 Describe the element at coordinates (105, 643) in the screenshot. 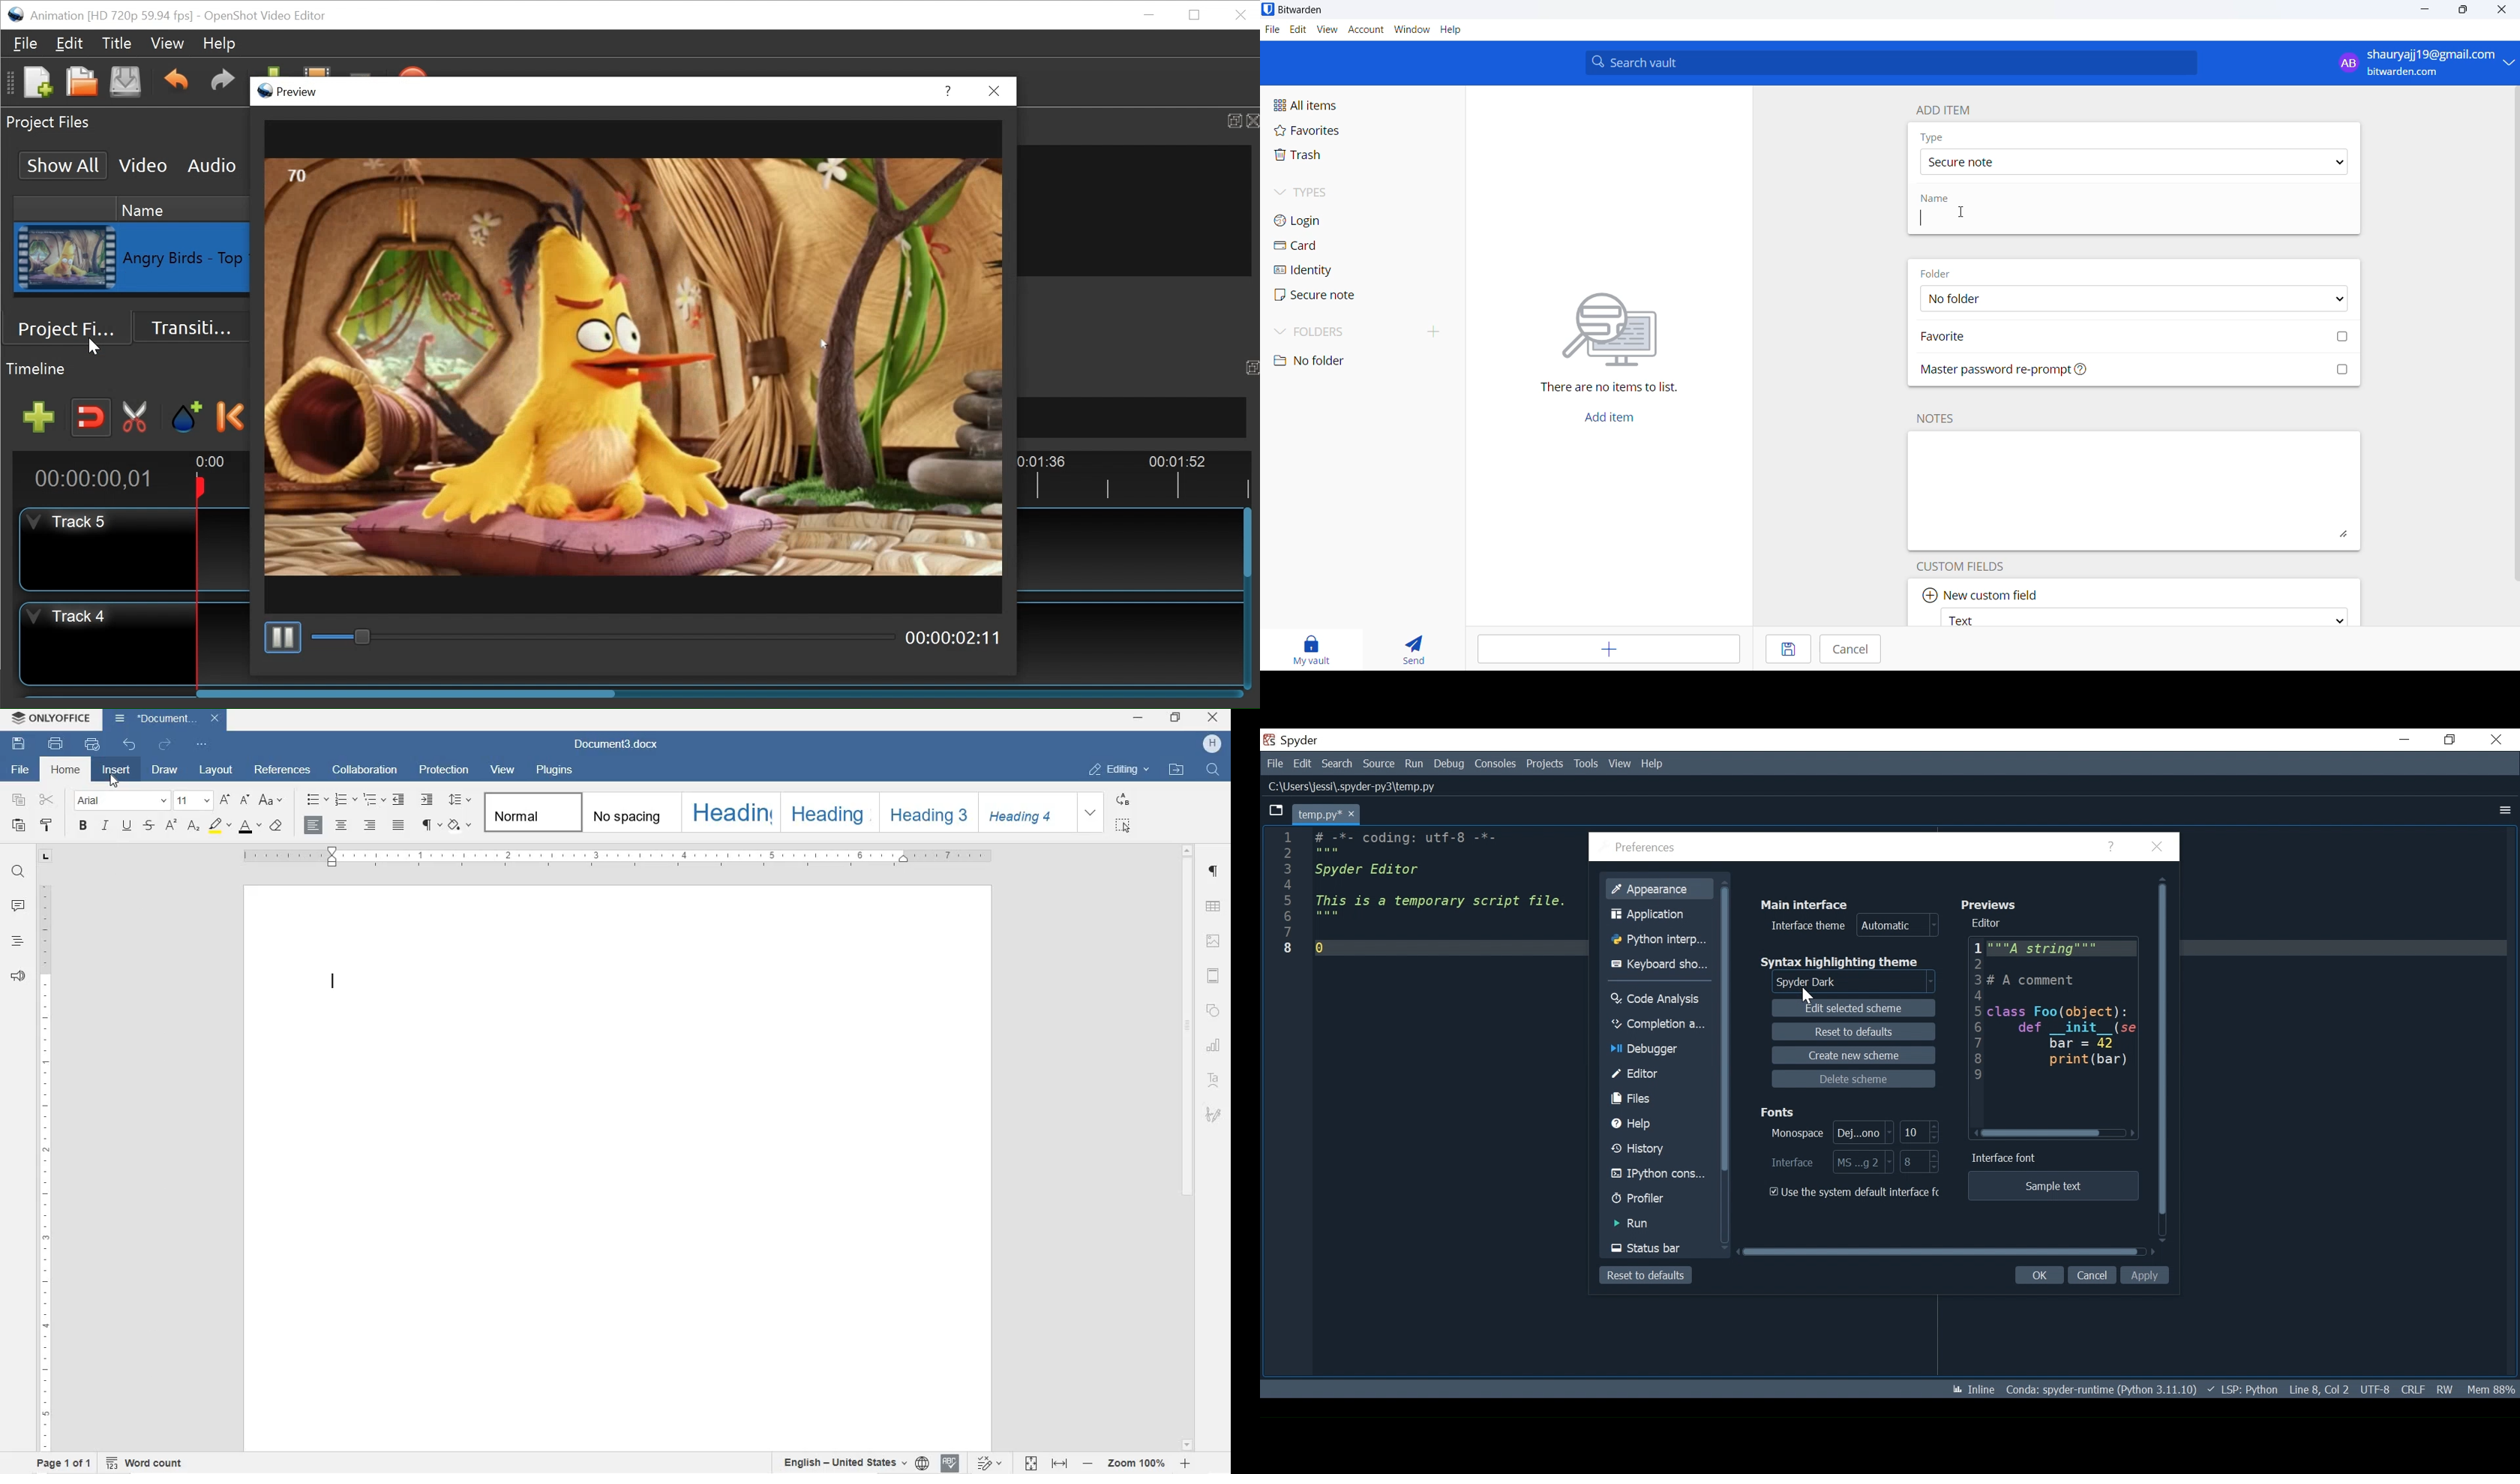

I see `Track Header` at that location.